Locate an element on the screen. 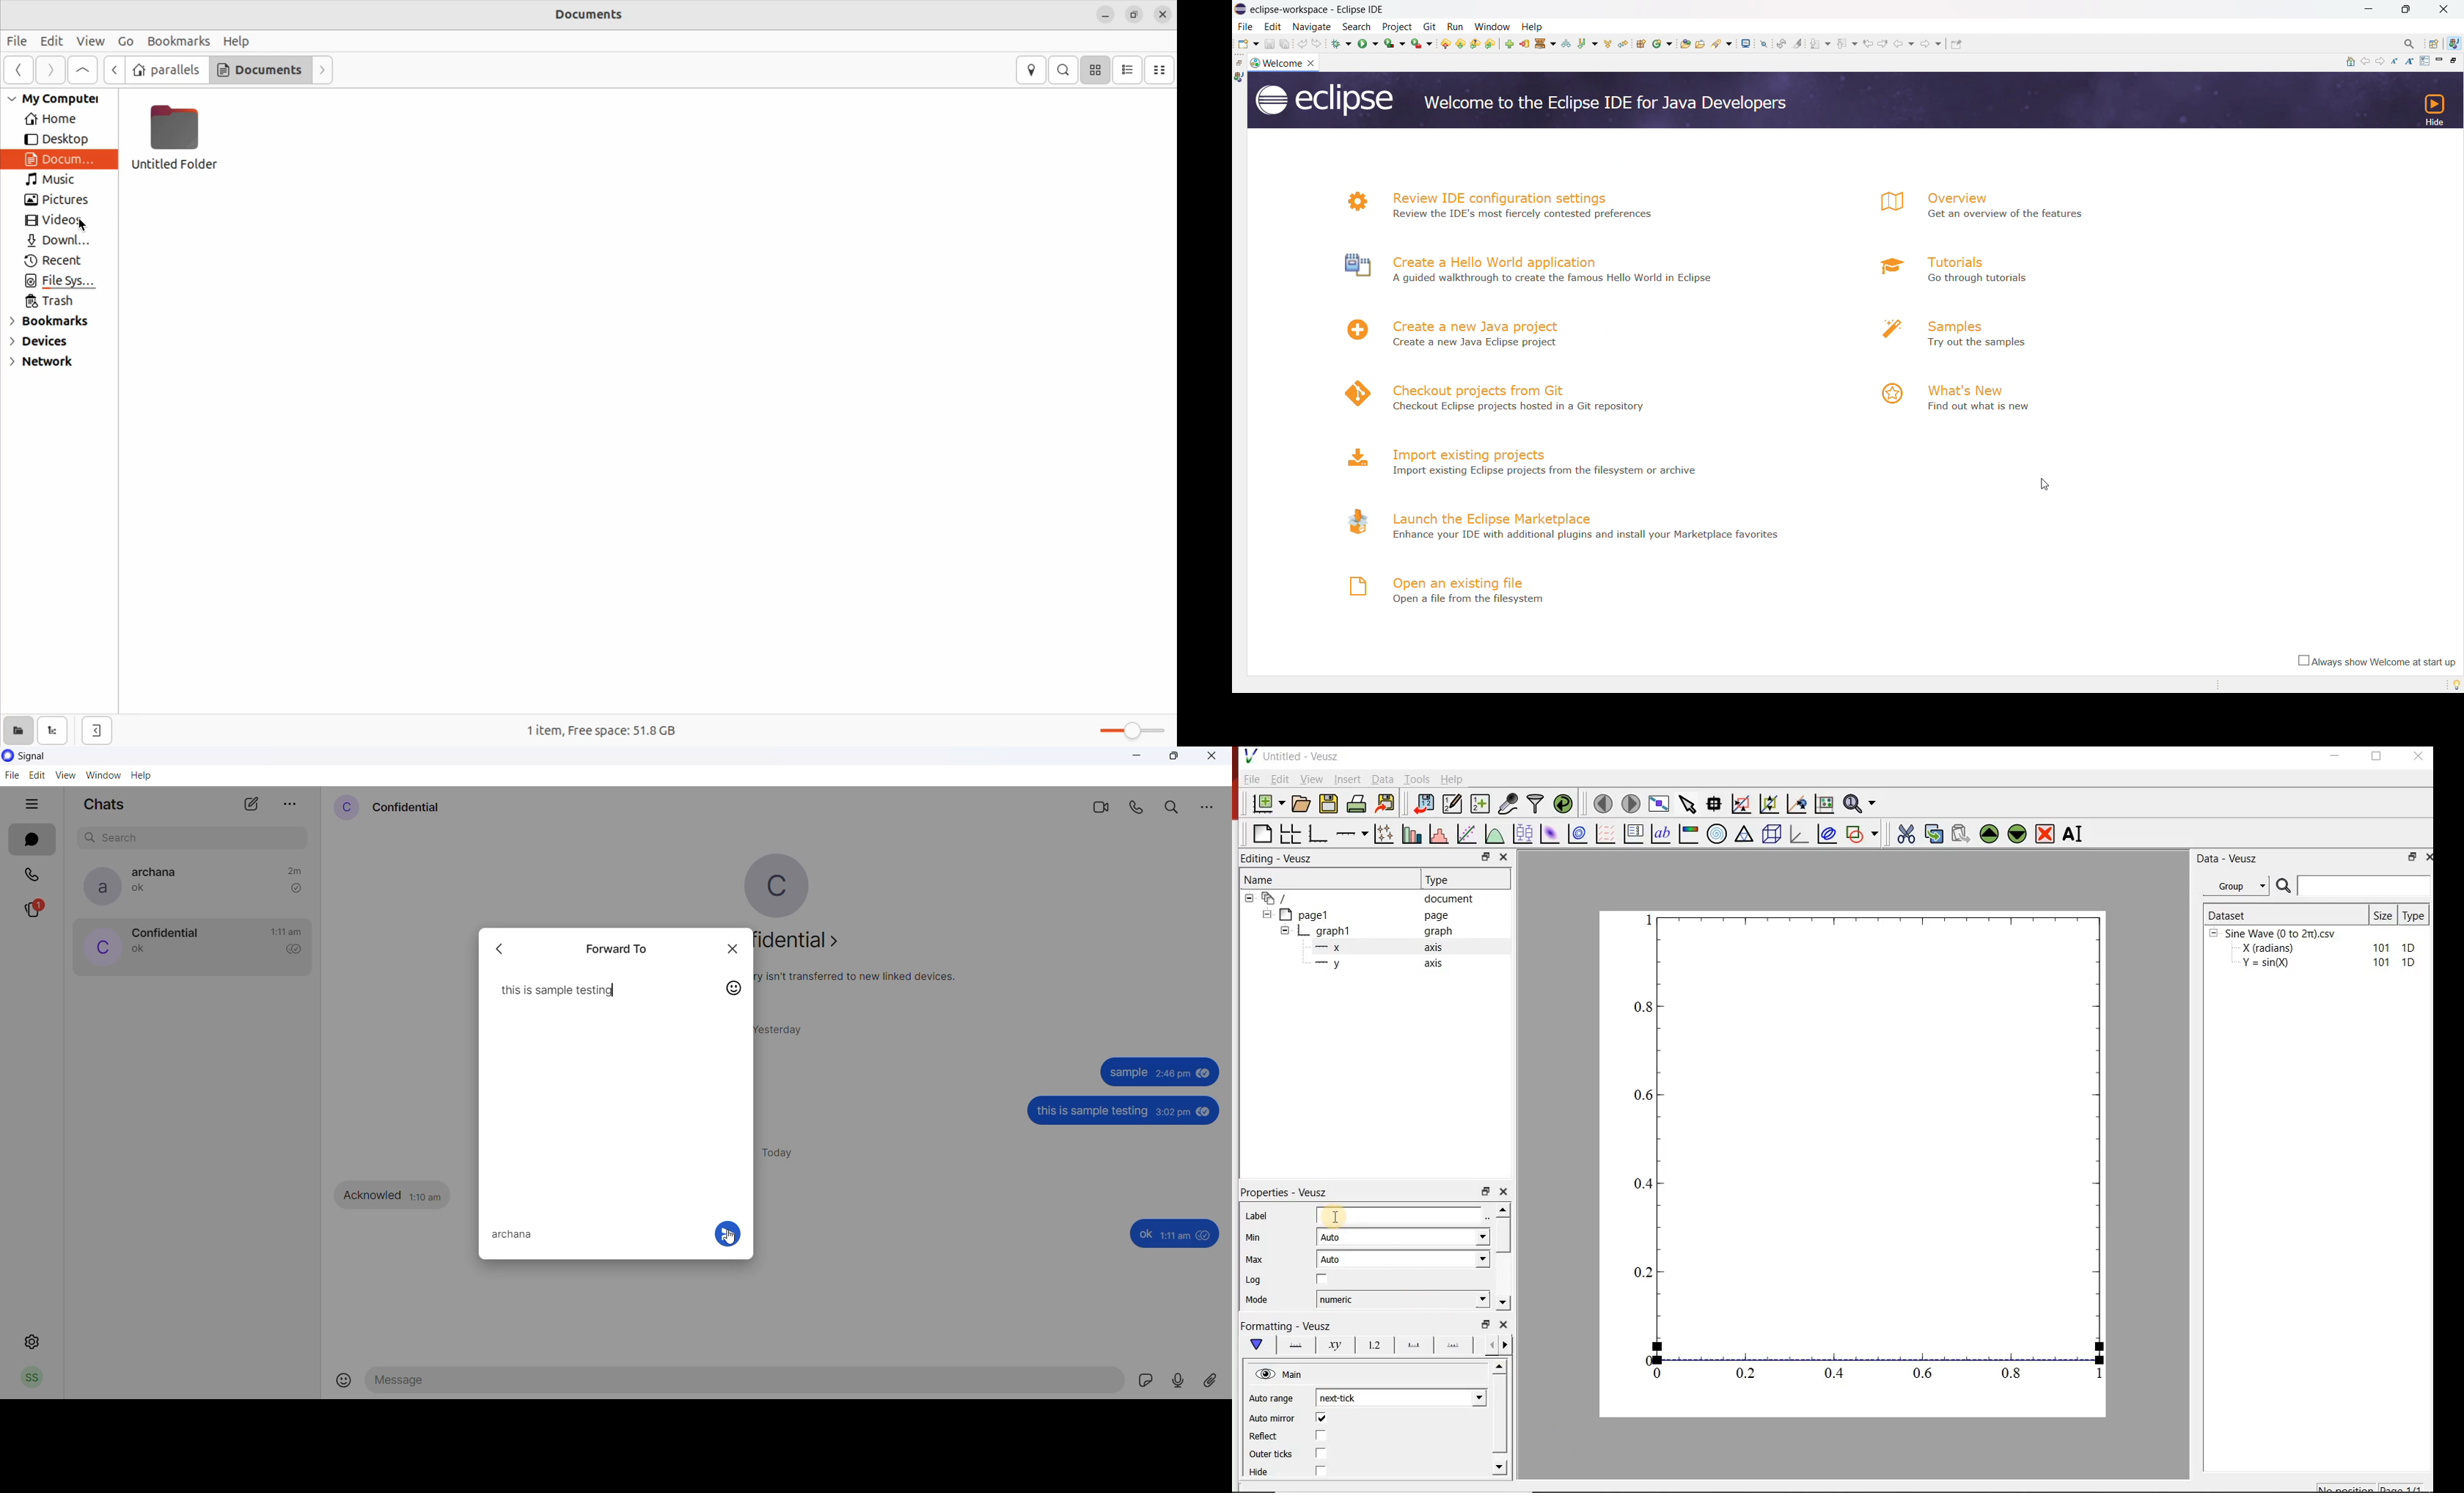 This screenshot has height=1512, width=2464. merge a branch or tag into the current branch is located at coordinates (1607, 42).